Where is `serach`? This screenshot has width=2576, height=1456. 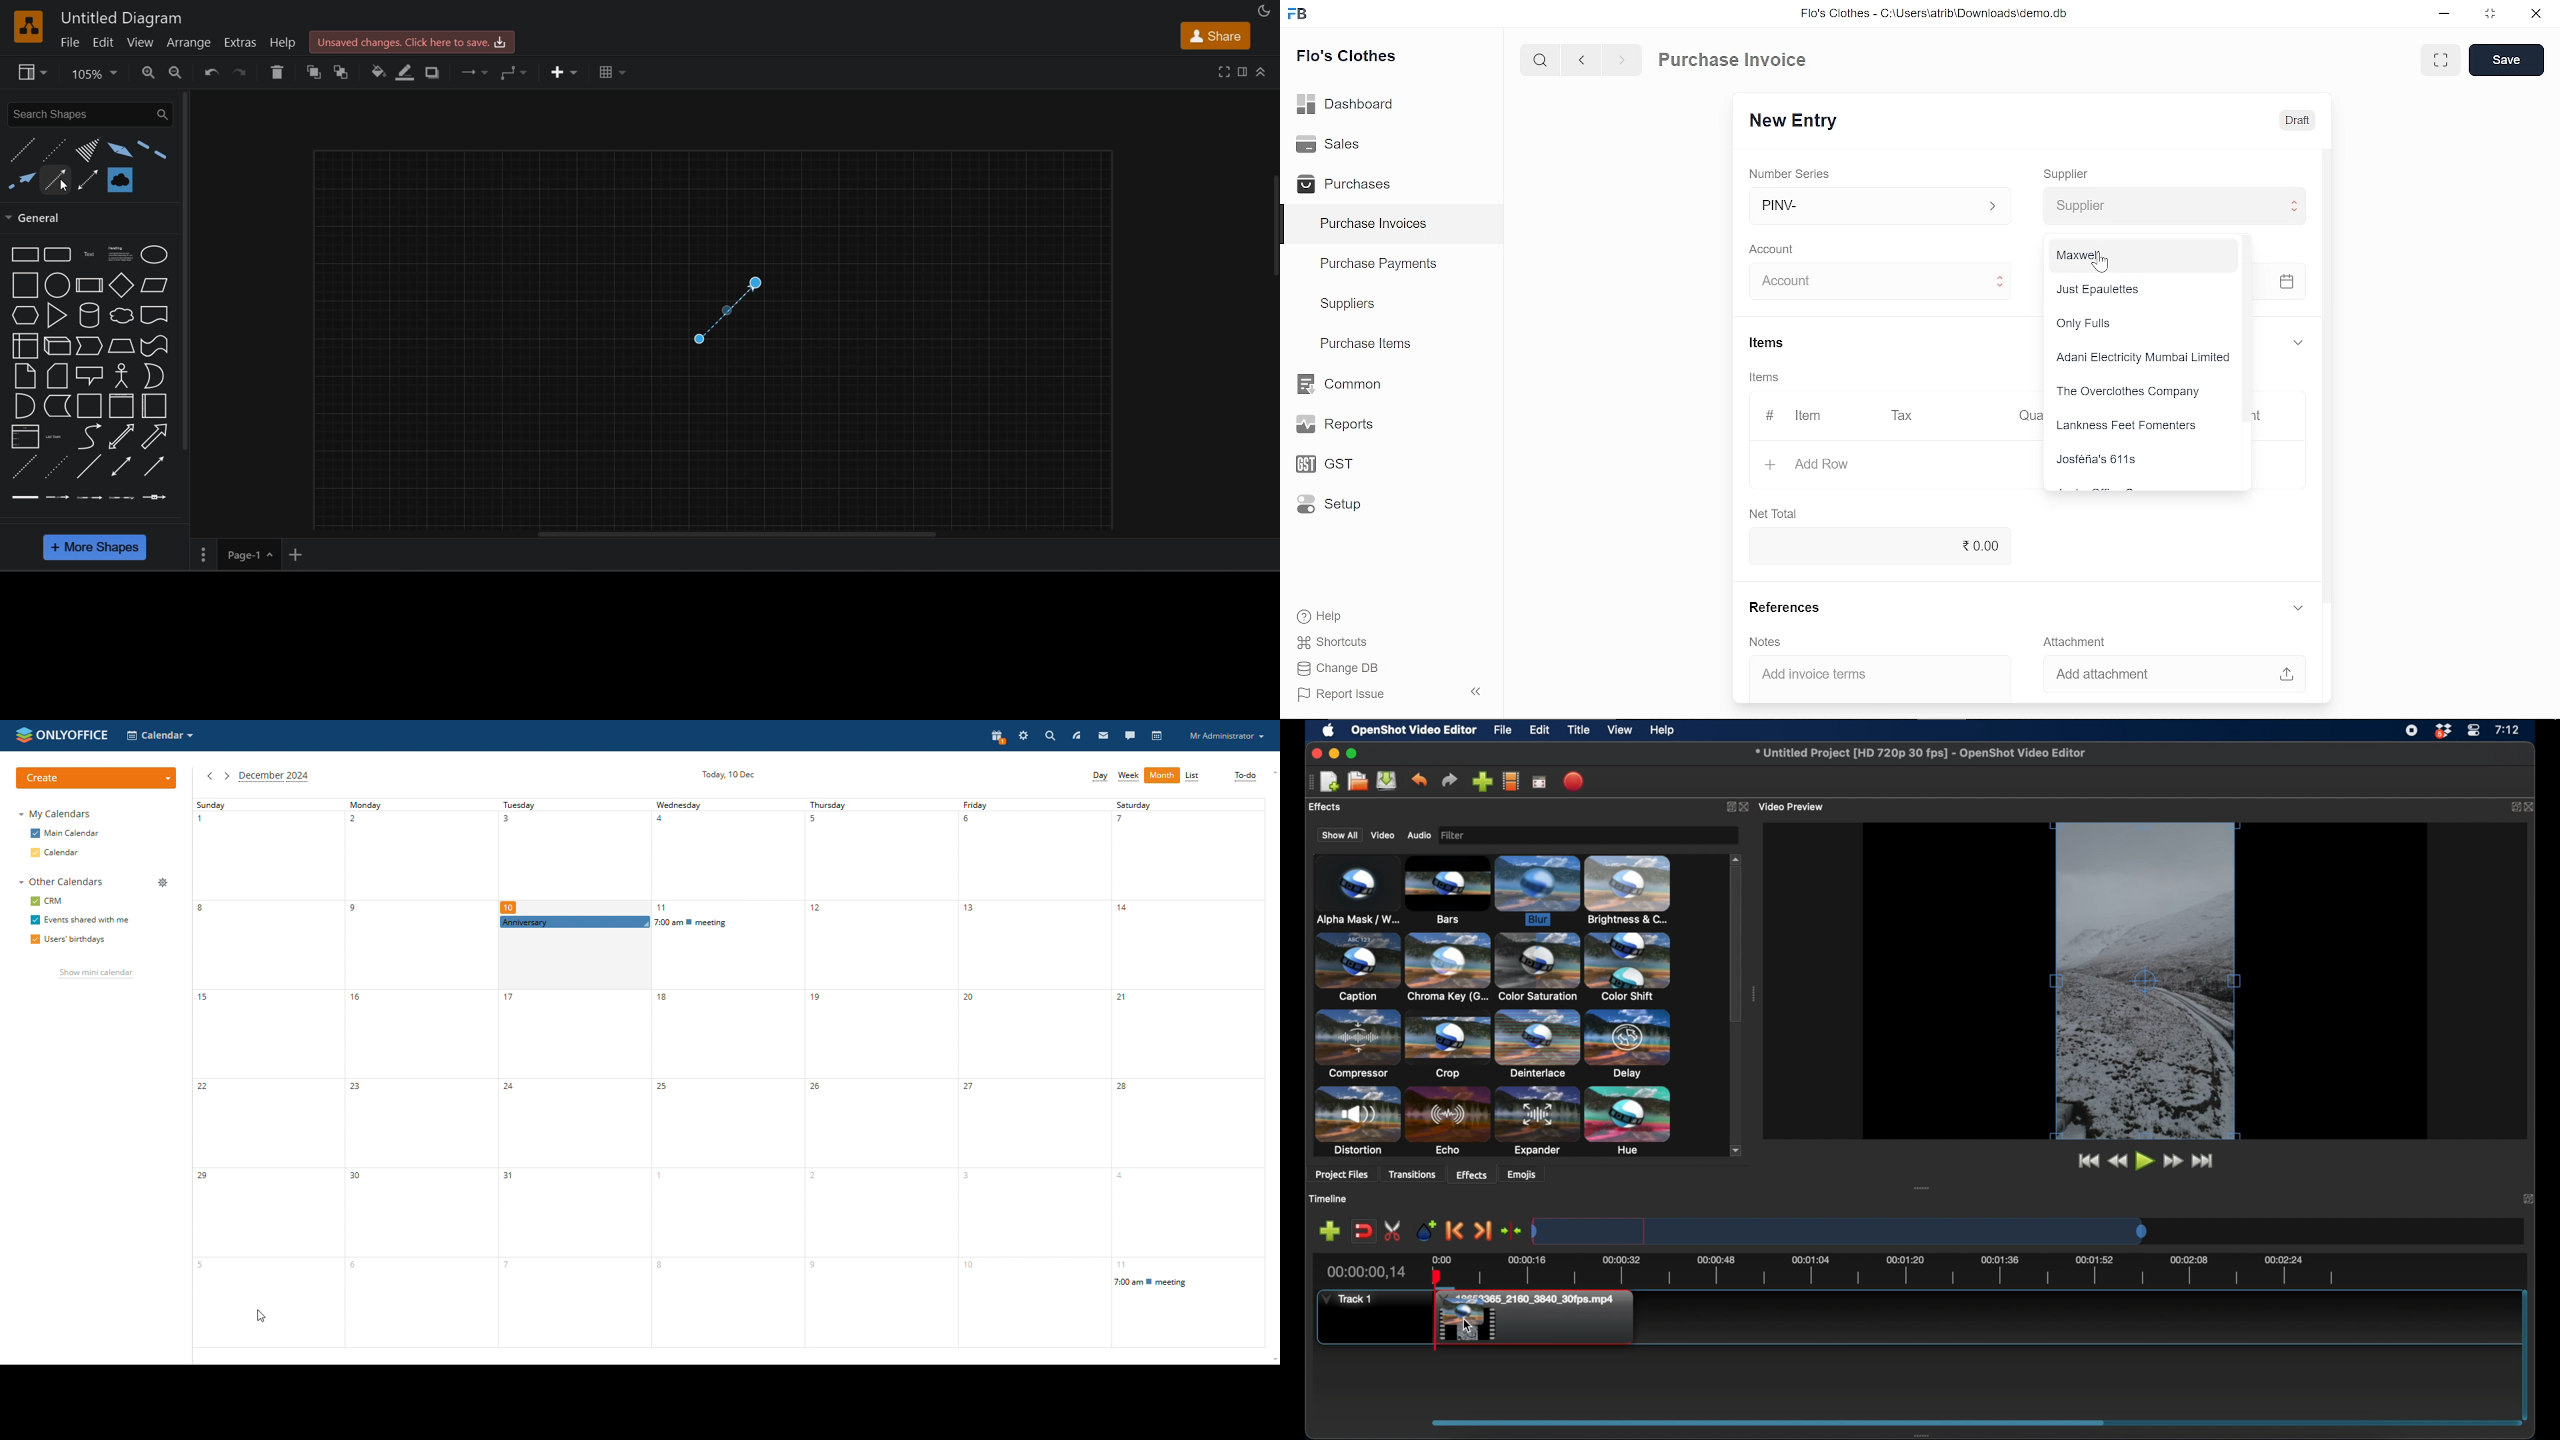
serach is located at coordinates (1538, 61).